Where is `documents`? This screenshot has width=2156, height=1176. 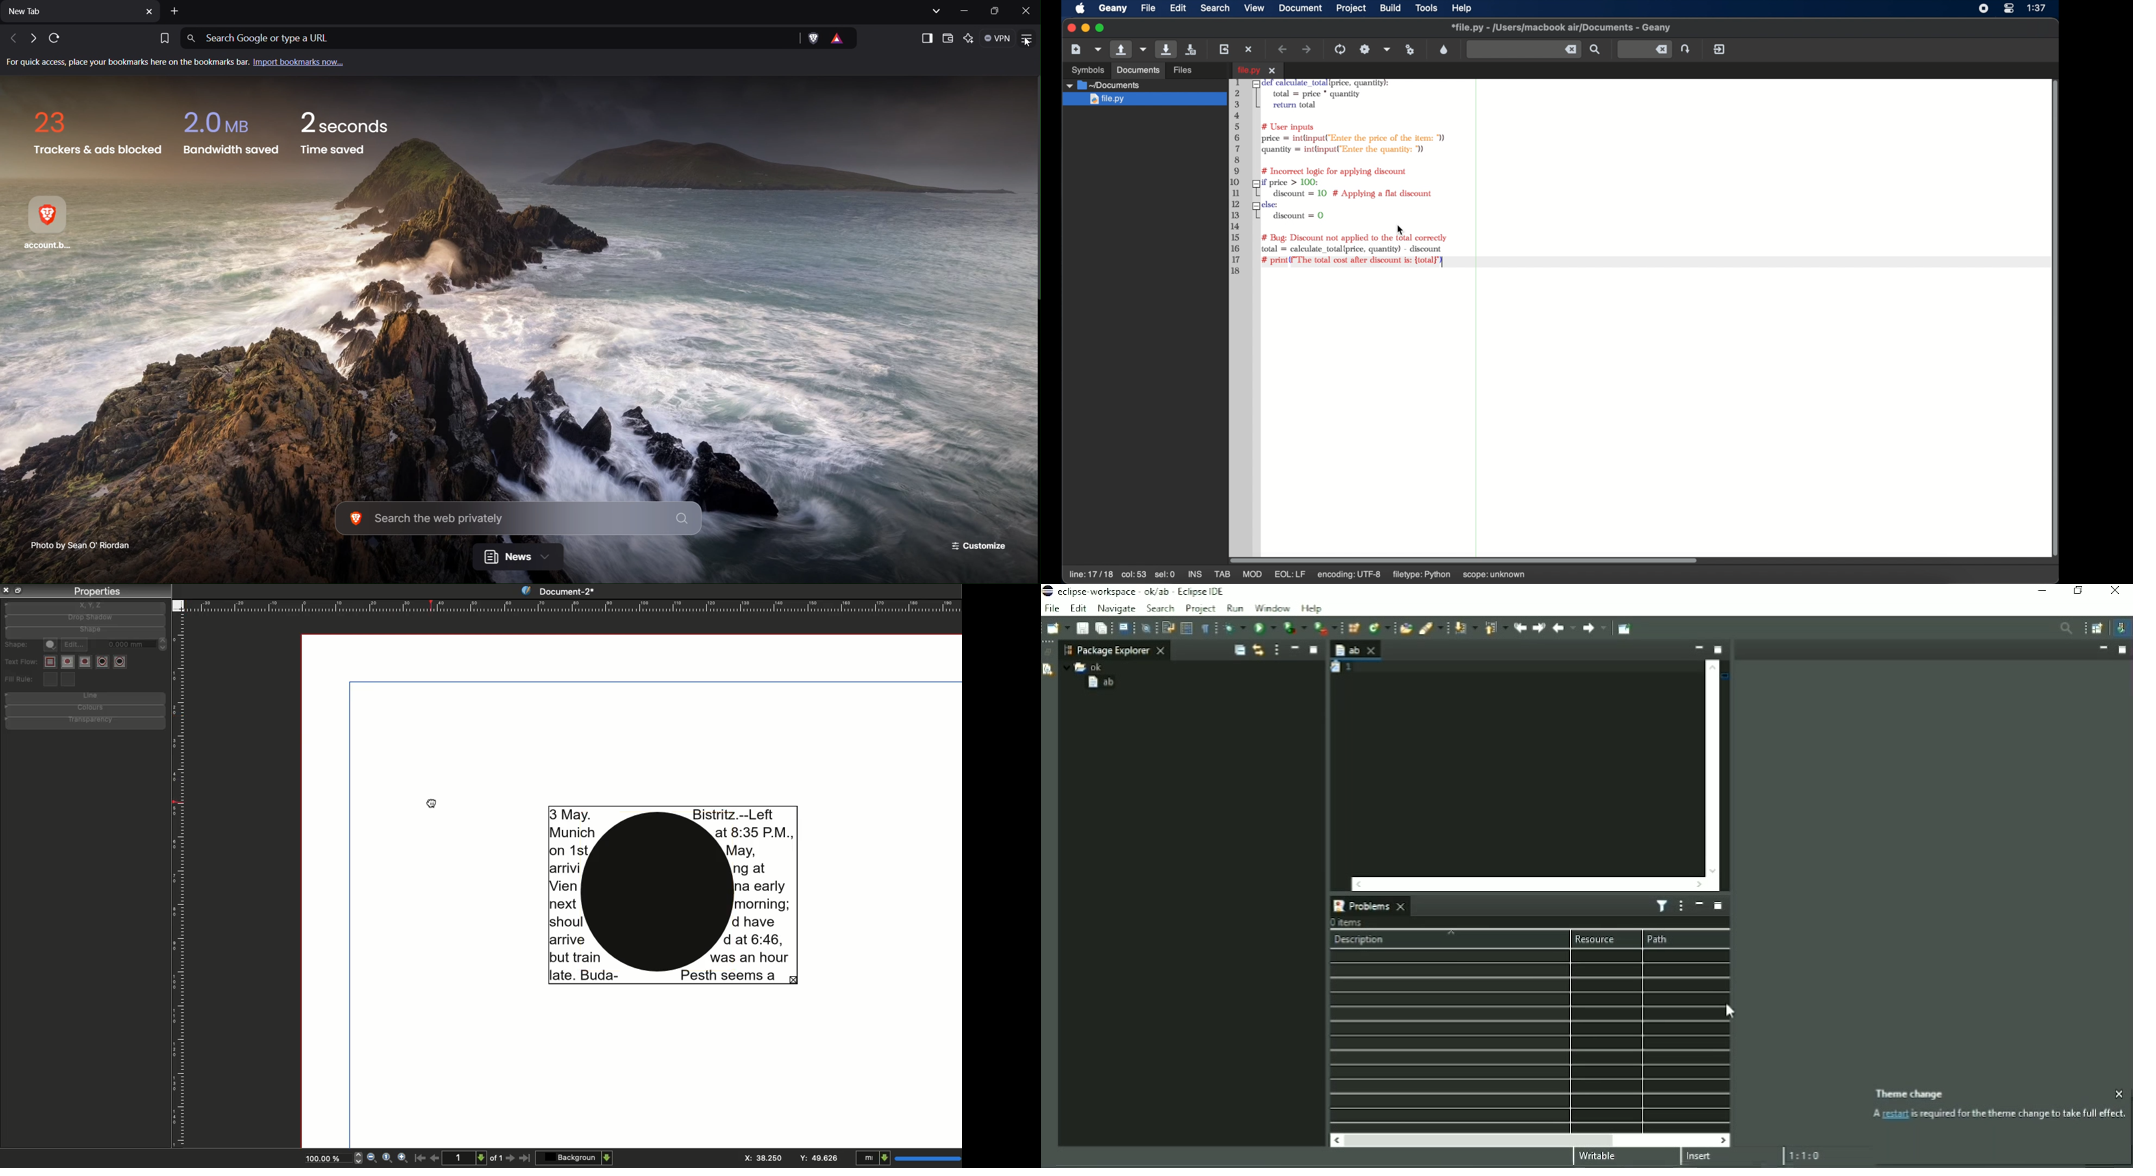 documents is located at coordinates (1105, 85).